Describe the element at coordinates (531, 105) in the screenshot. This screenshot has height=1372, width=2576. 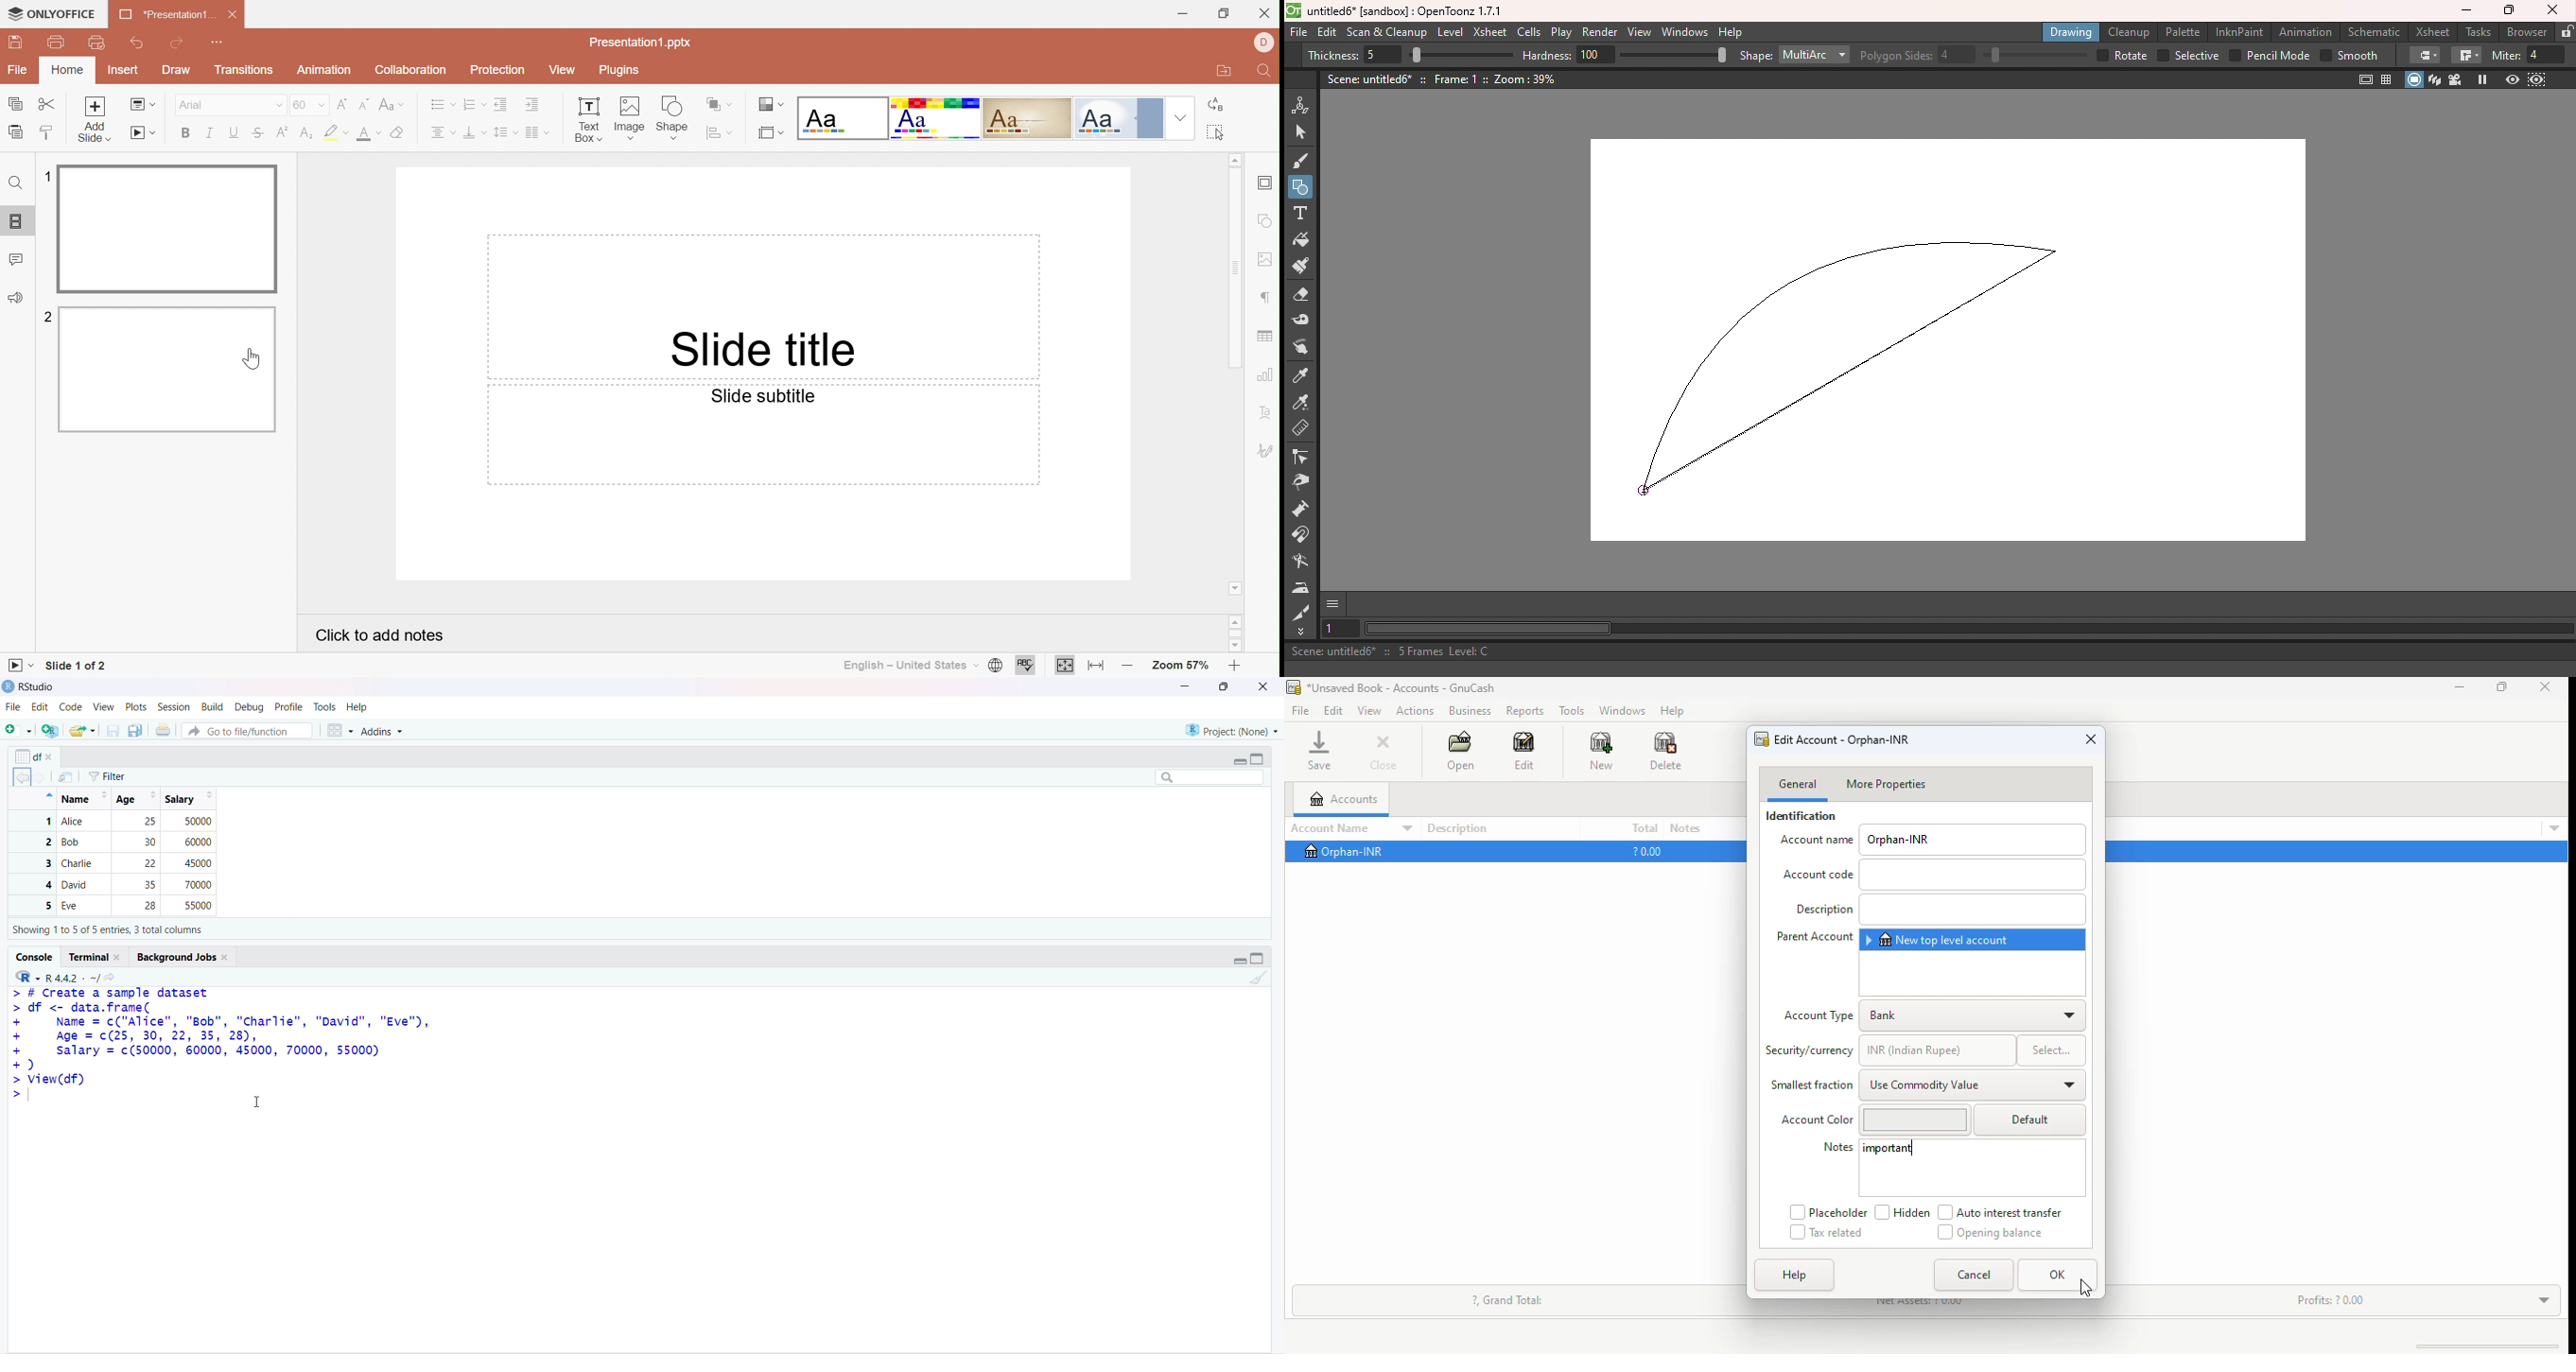
I see `Increase indent` at that location.